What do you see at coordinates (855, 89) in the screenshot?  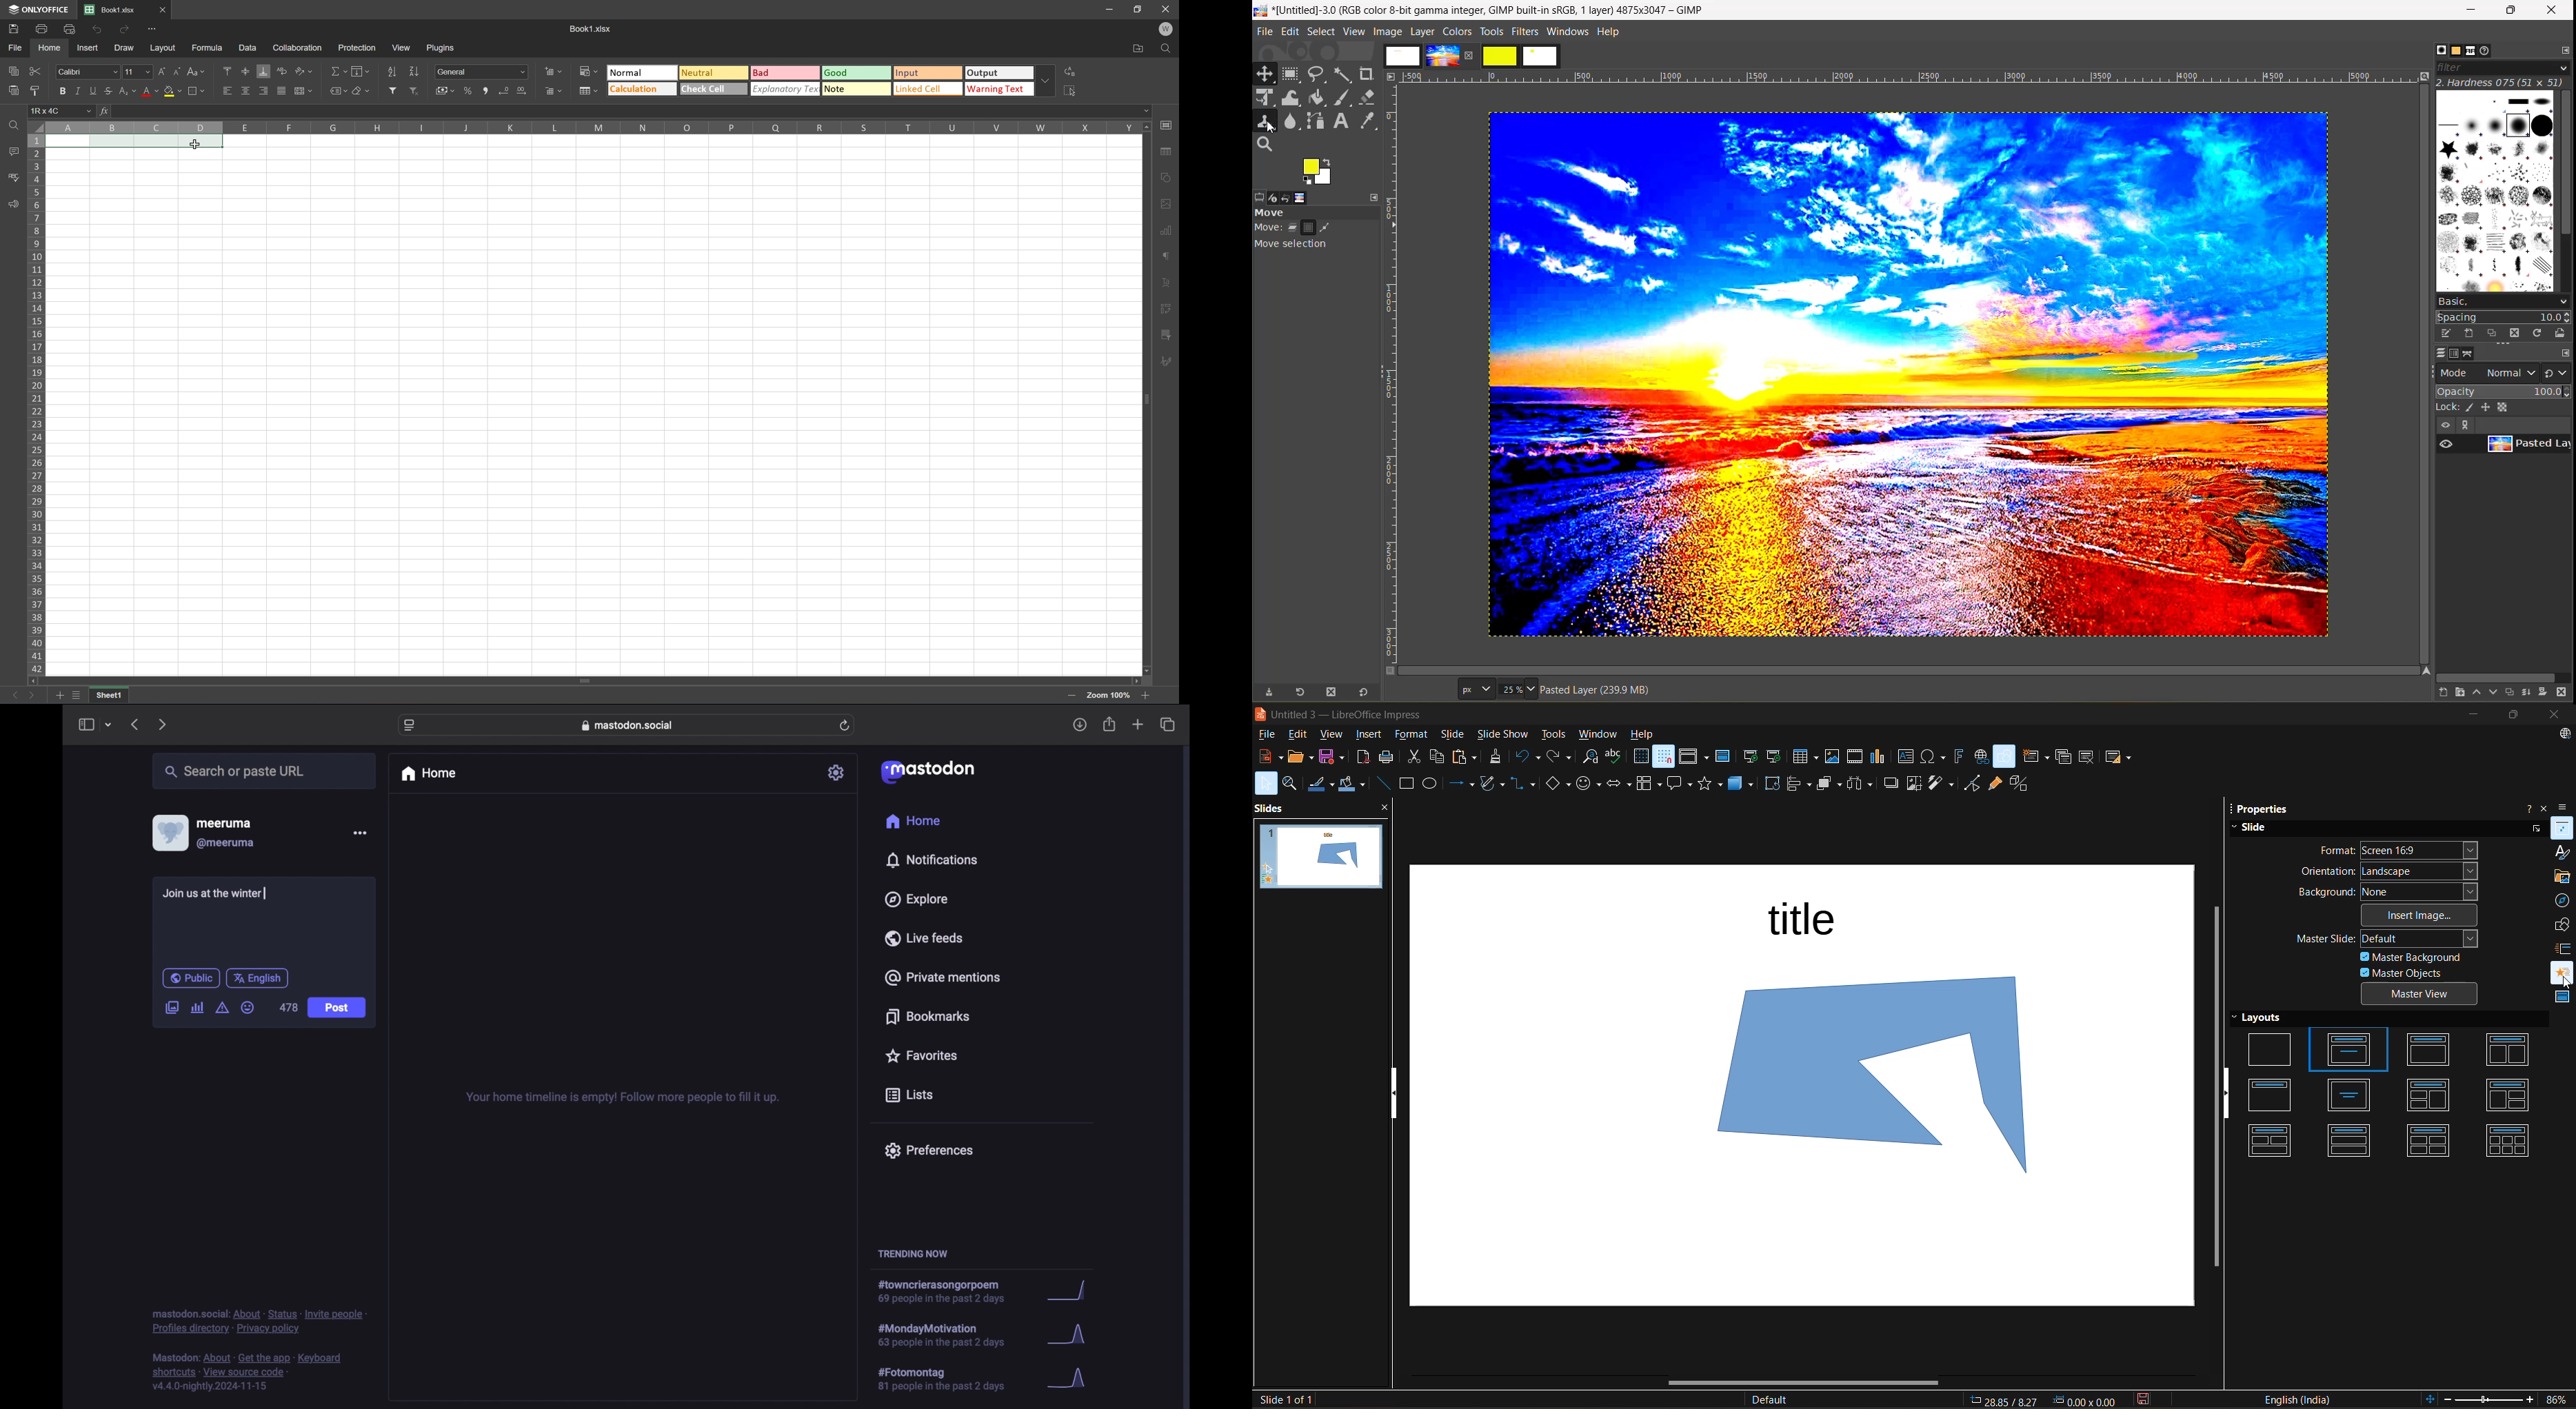 I see `Note` at bounding box center [855, 89].